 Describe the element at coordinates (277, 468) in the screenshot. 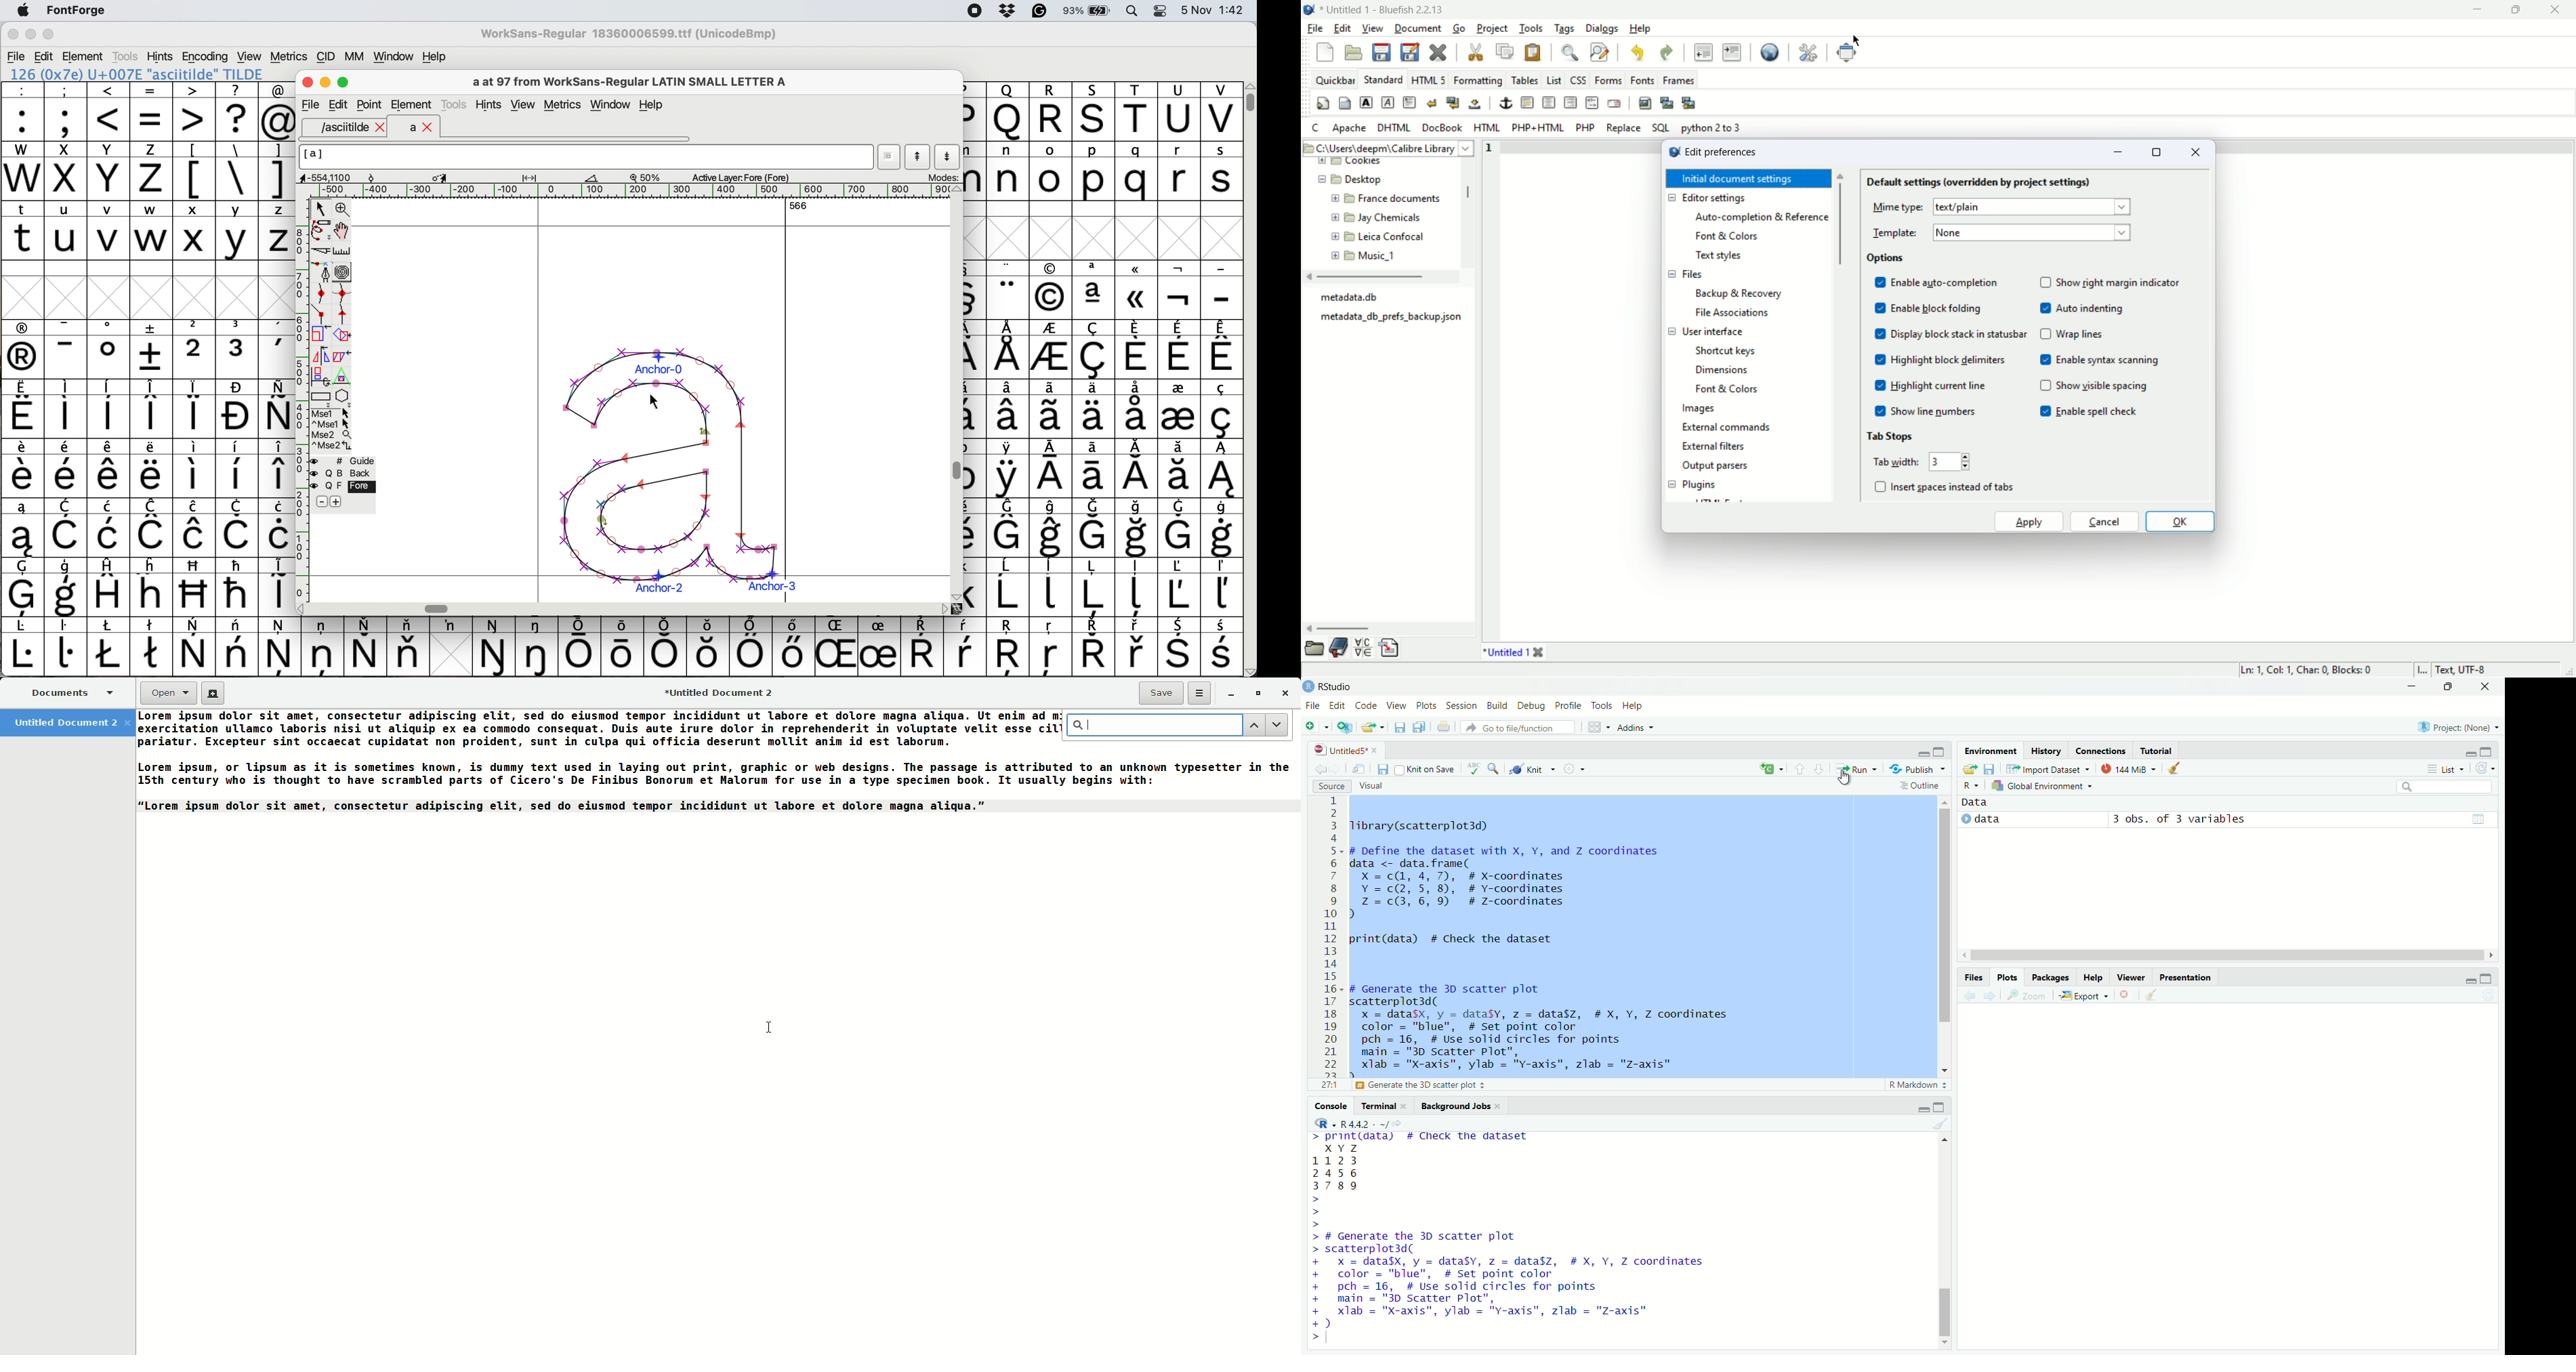

I see `symbol` at that location.